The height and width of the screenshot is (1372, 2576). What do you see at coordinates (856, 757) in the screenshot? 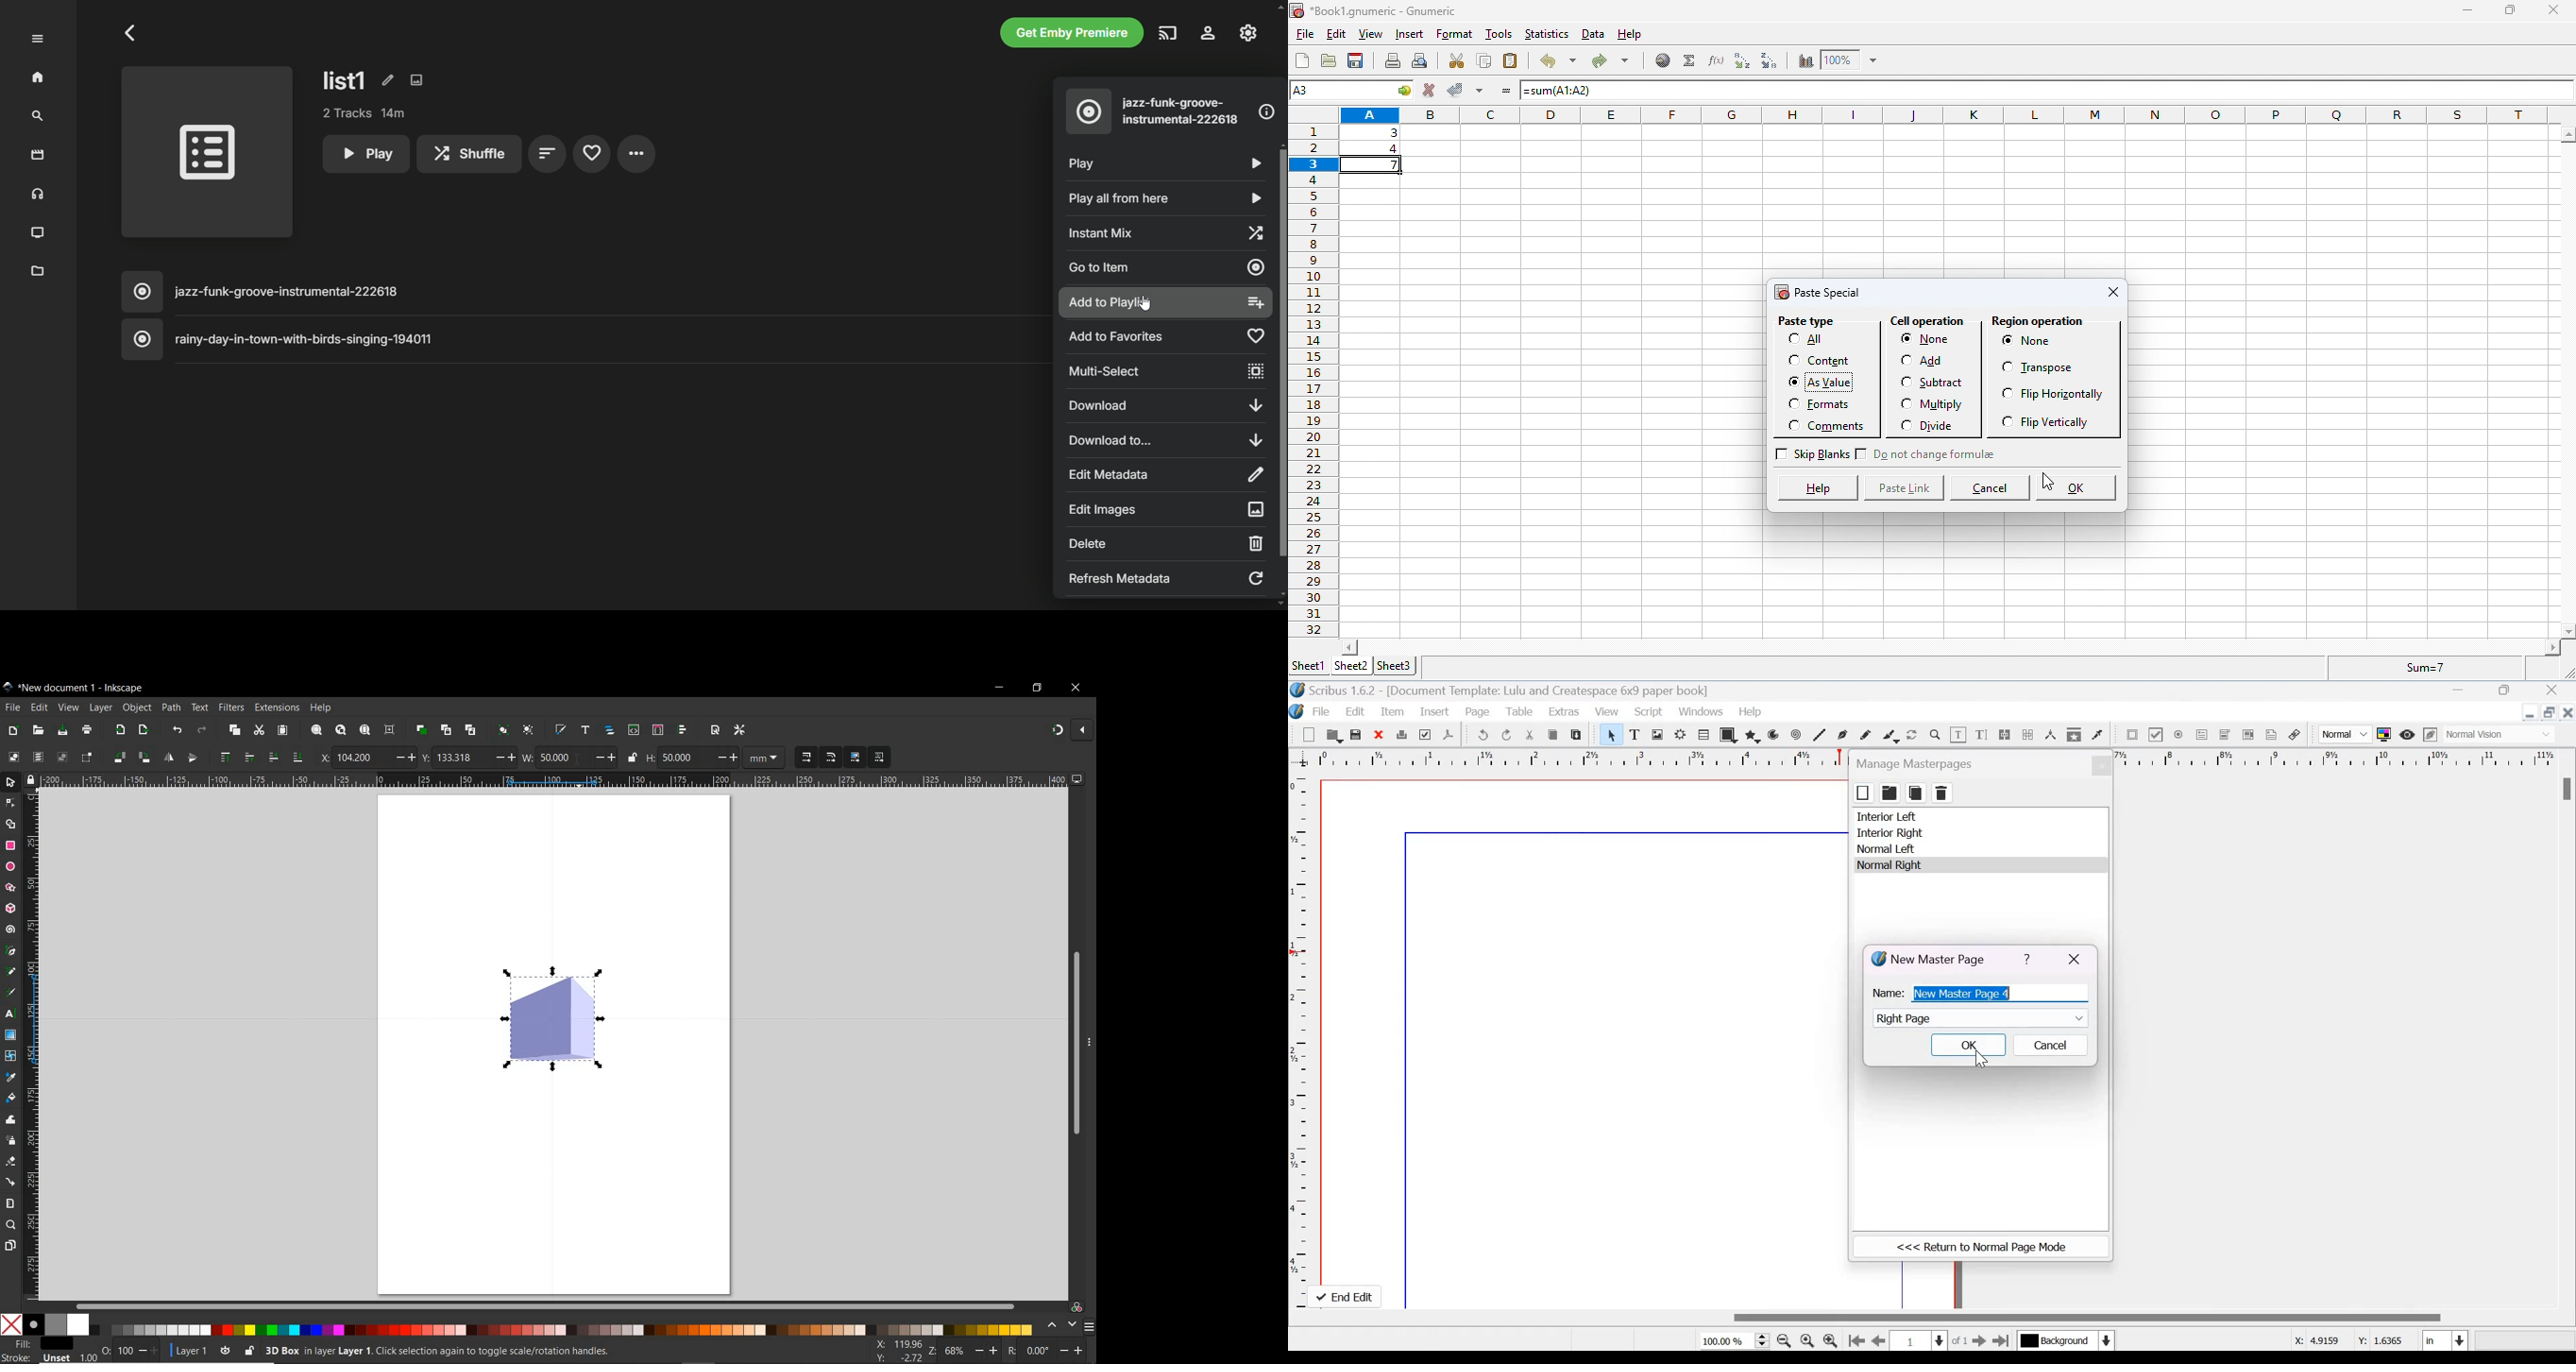
I see `move gradients` at bounding box center [856, 757].